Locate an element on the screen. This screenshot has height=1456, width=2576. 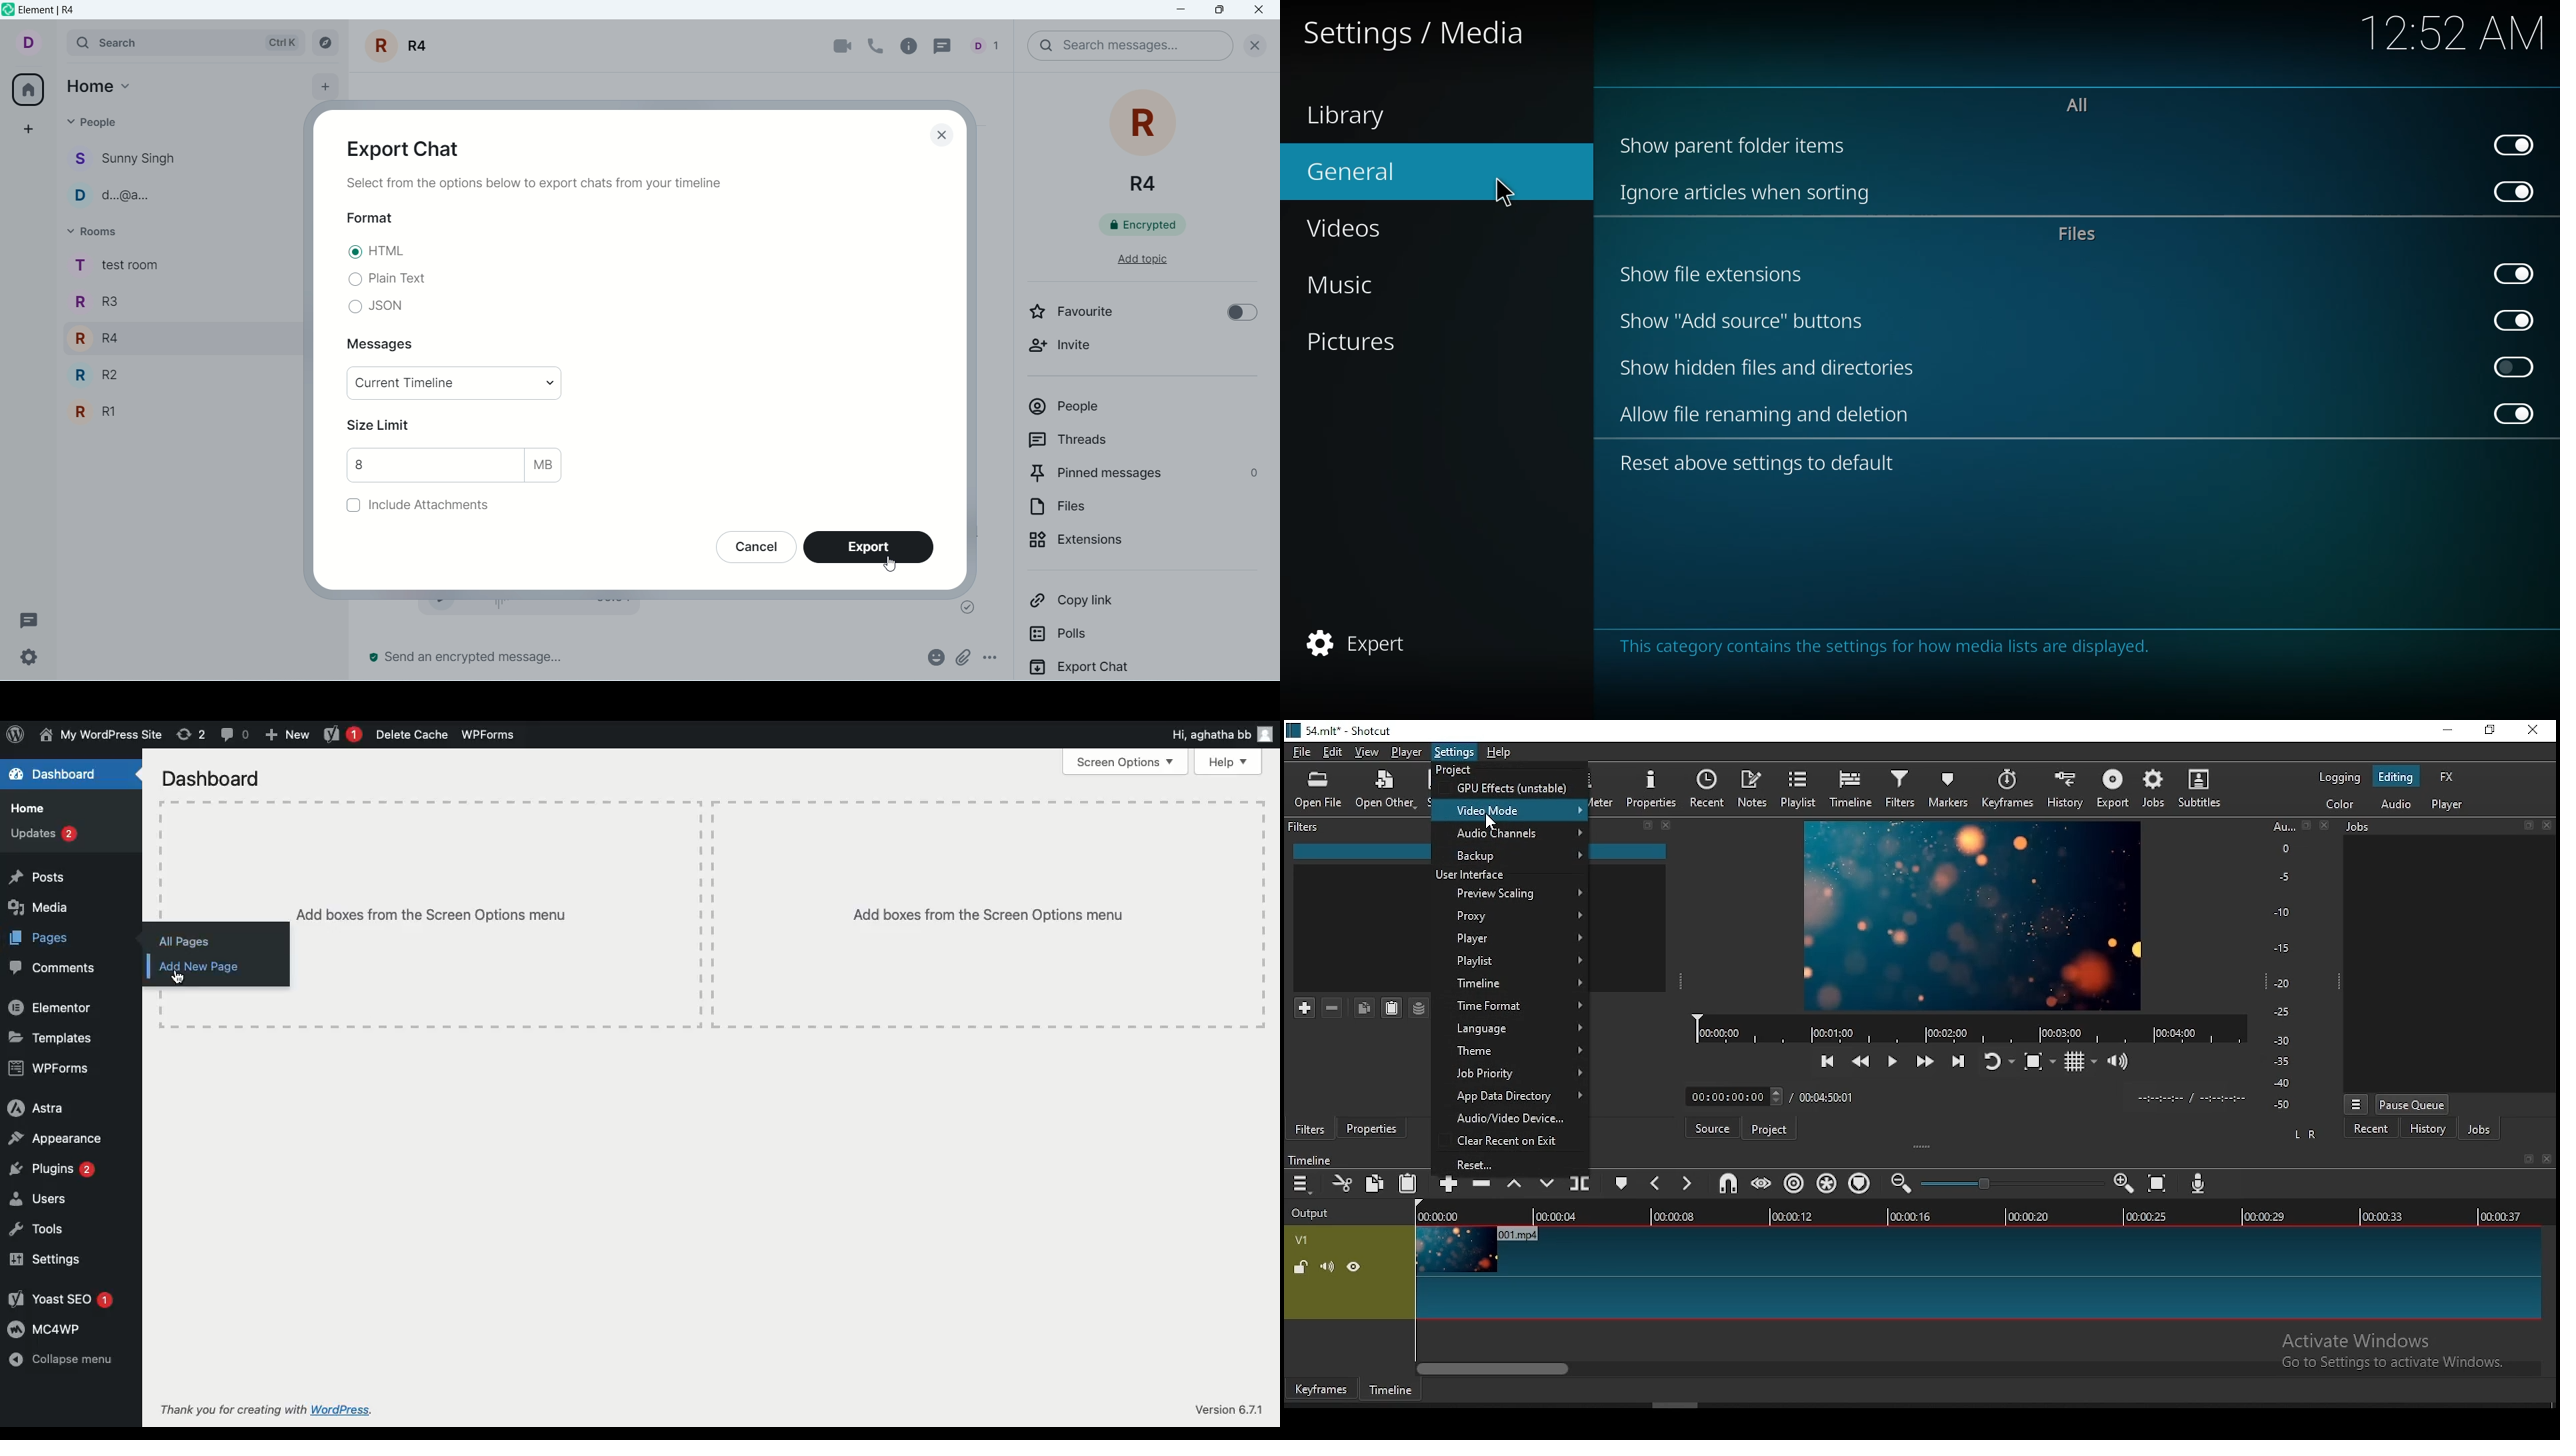
show hidden files and directories is located at coordinates (1768, 366).